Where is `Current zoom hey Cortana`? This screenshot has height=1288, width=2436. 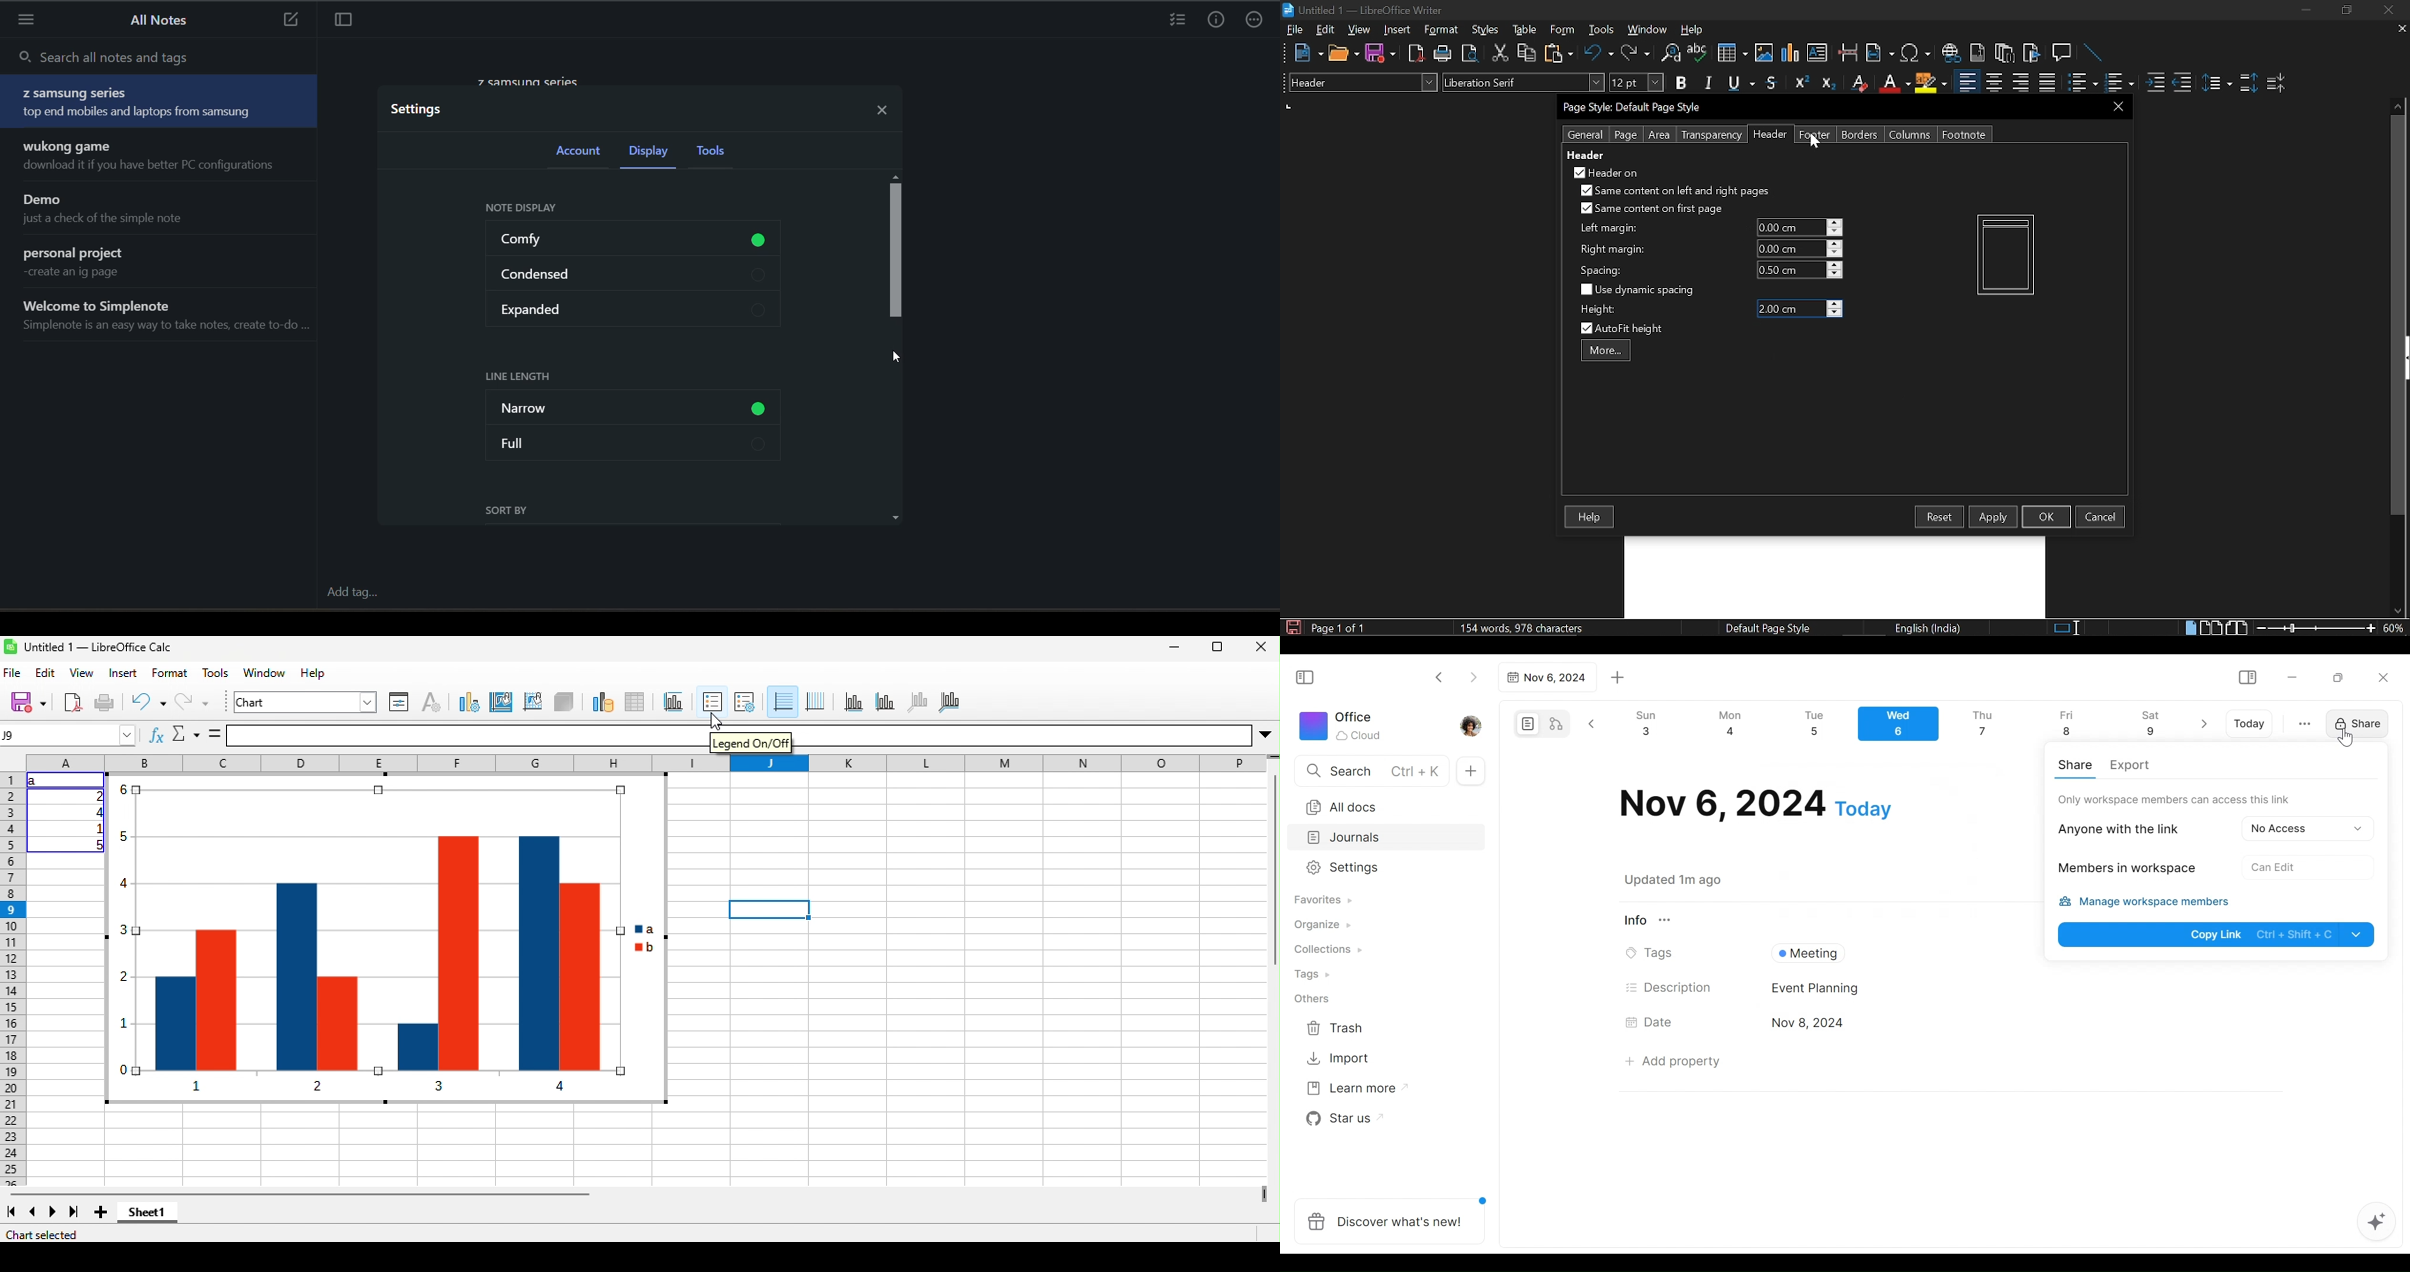
Current zoom hey Cortana is located at coordinates (2394, 627).